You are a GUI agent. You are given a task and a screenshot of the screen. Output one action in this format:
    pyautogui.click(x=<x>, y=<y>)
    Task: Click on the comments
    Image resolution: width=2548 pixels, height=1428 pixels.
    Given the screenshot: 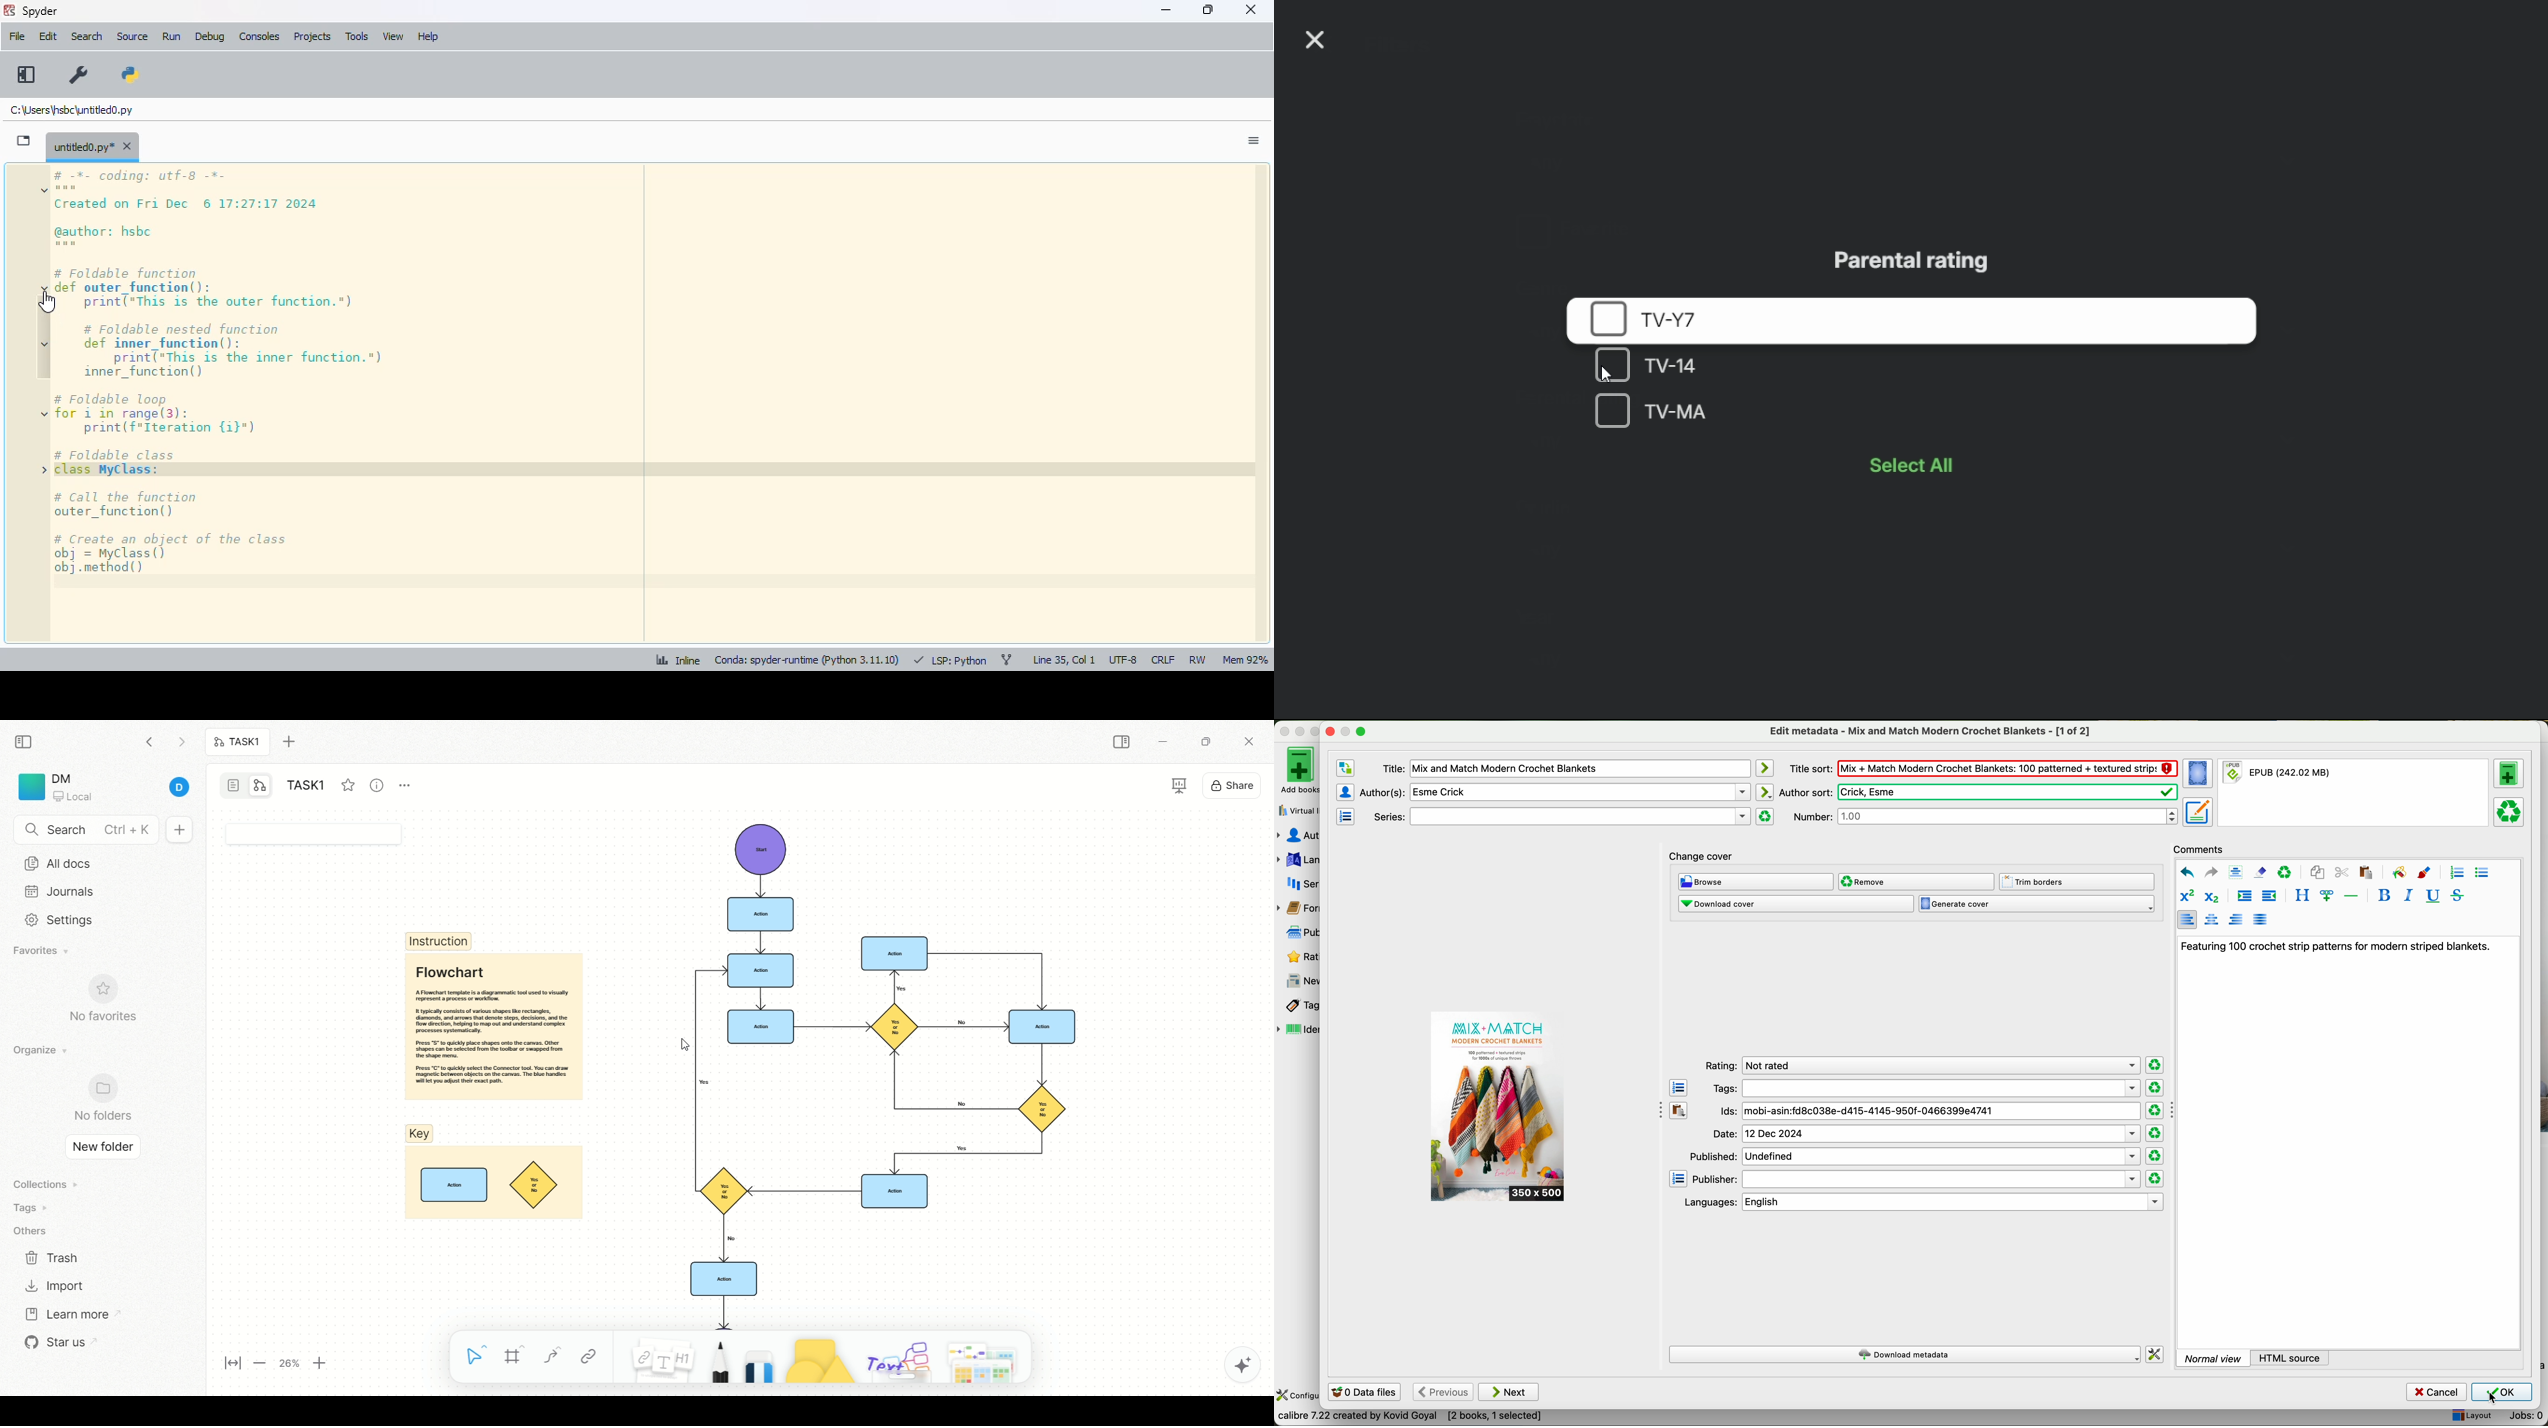 What is the action you would take?
    pyautogui.click(x=2201, y=848)
    